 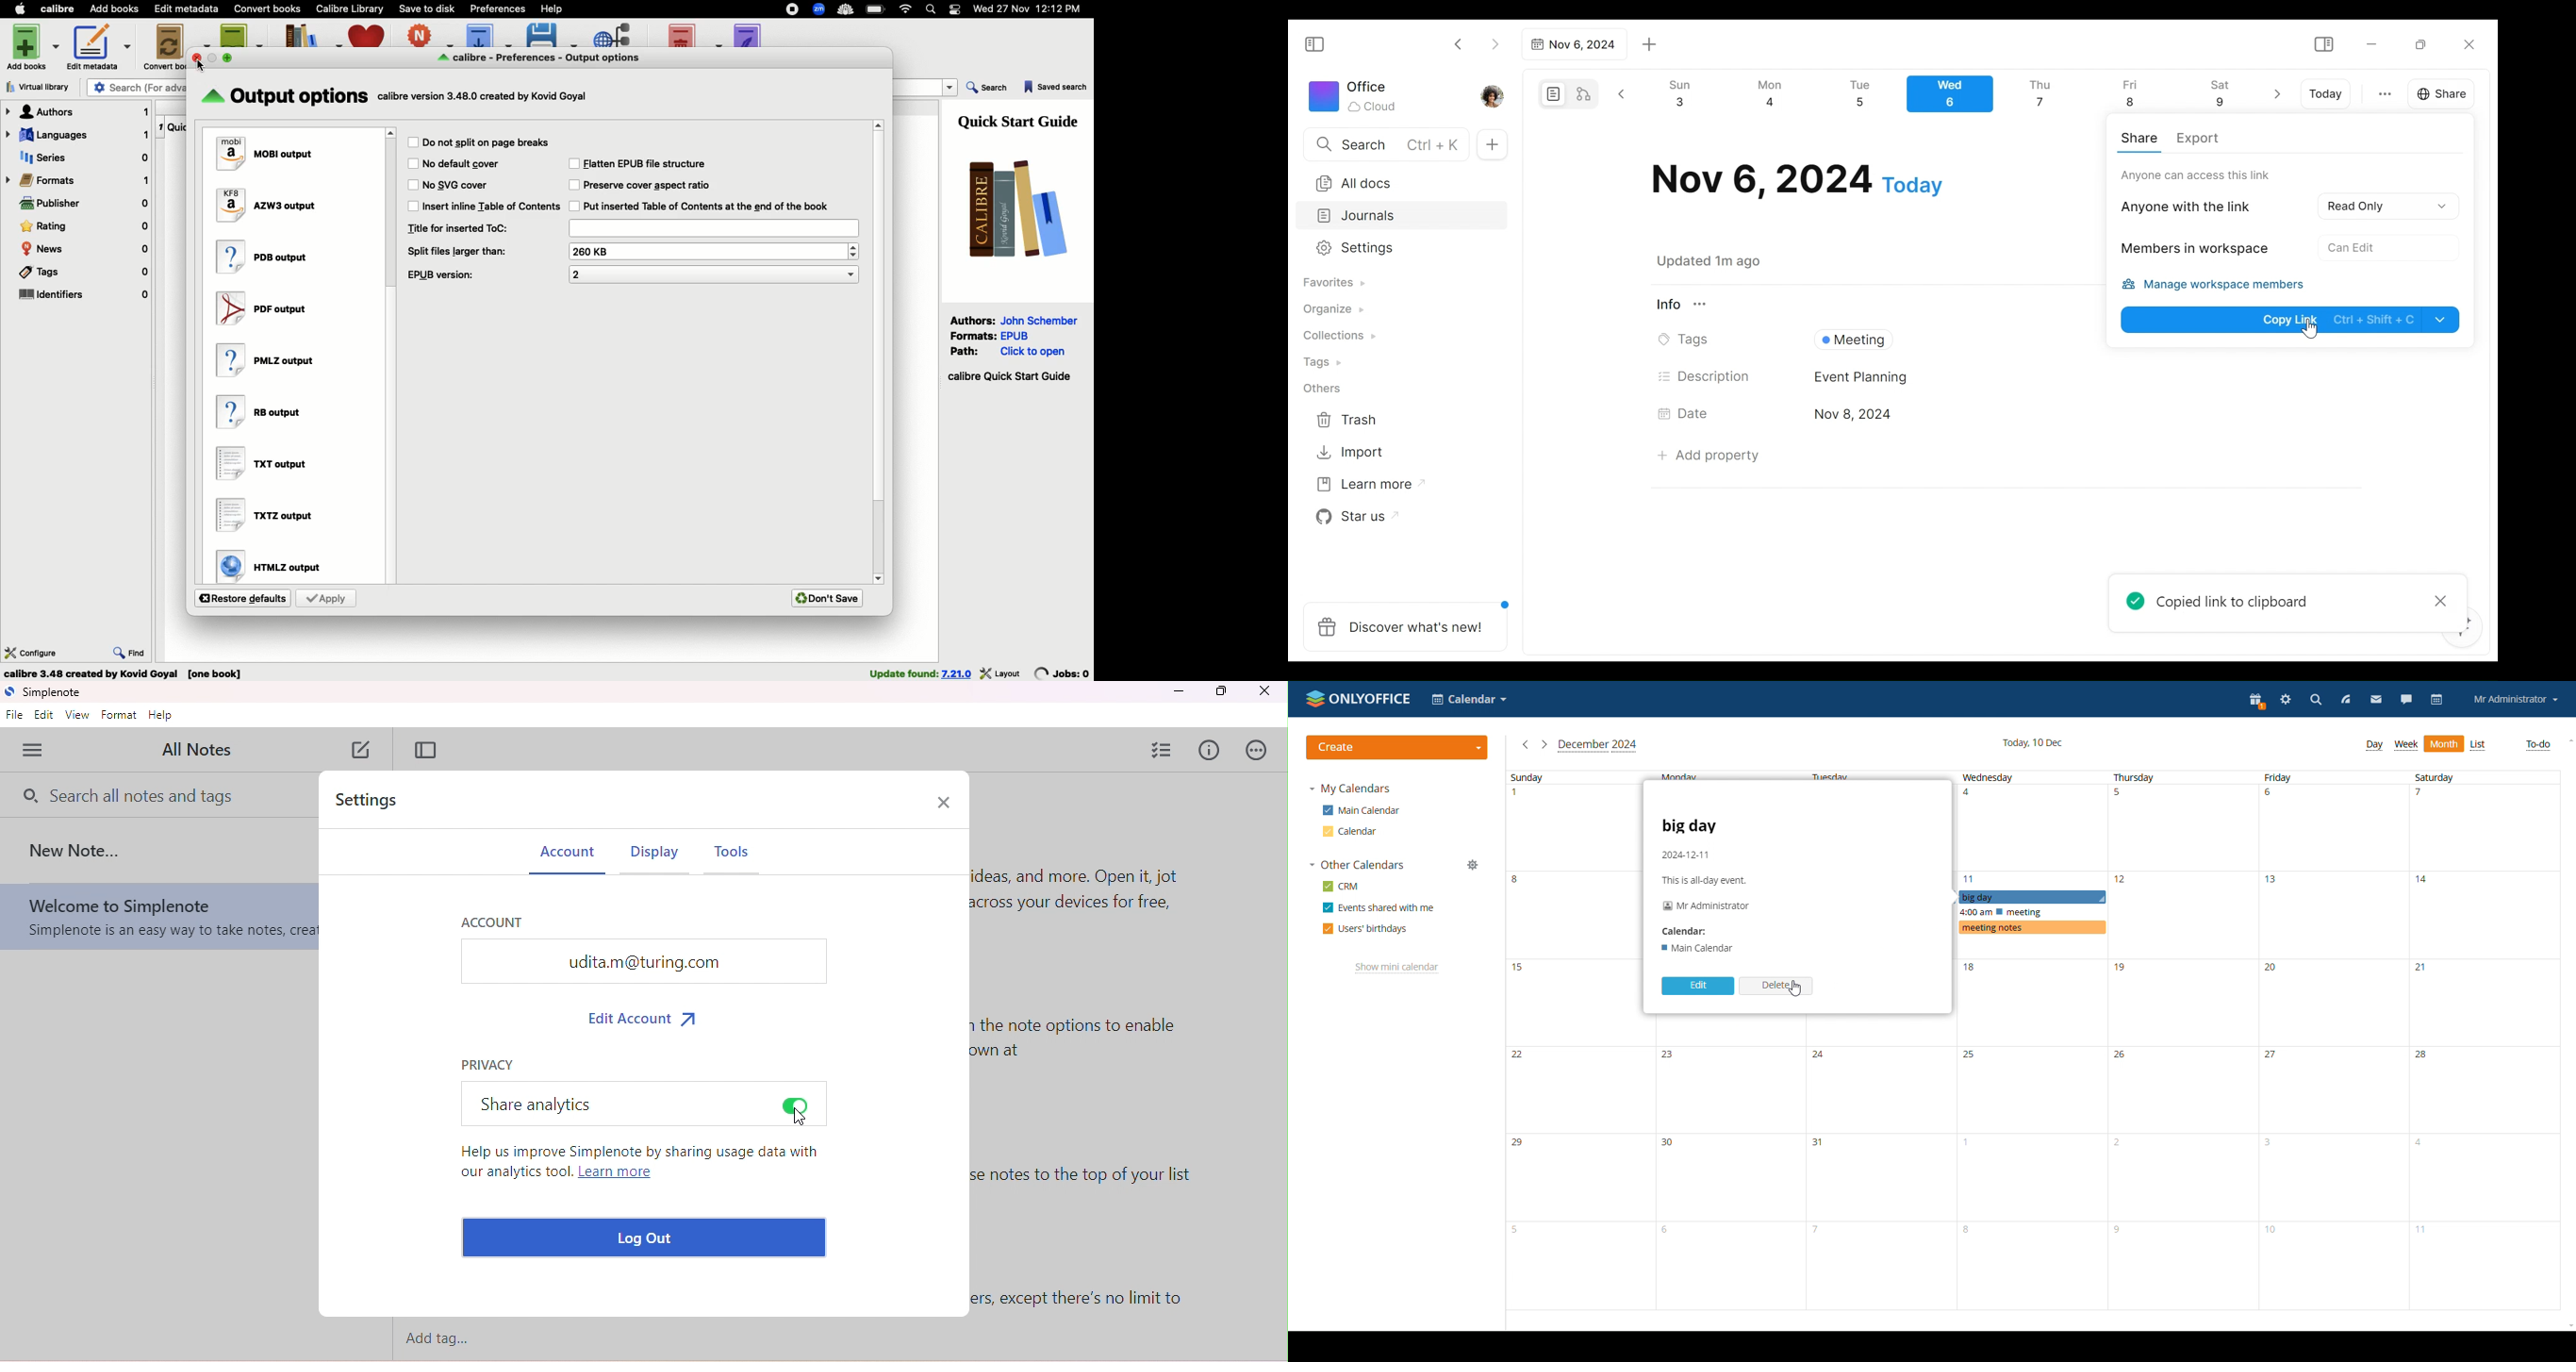 I want to click on text on tags, so click(x=1083, y=1299).